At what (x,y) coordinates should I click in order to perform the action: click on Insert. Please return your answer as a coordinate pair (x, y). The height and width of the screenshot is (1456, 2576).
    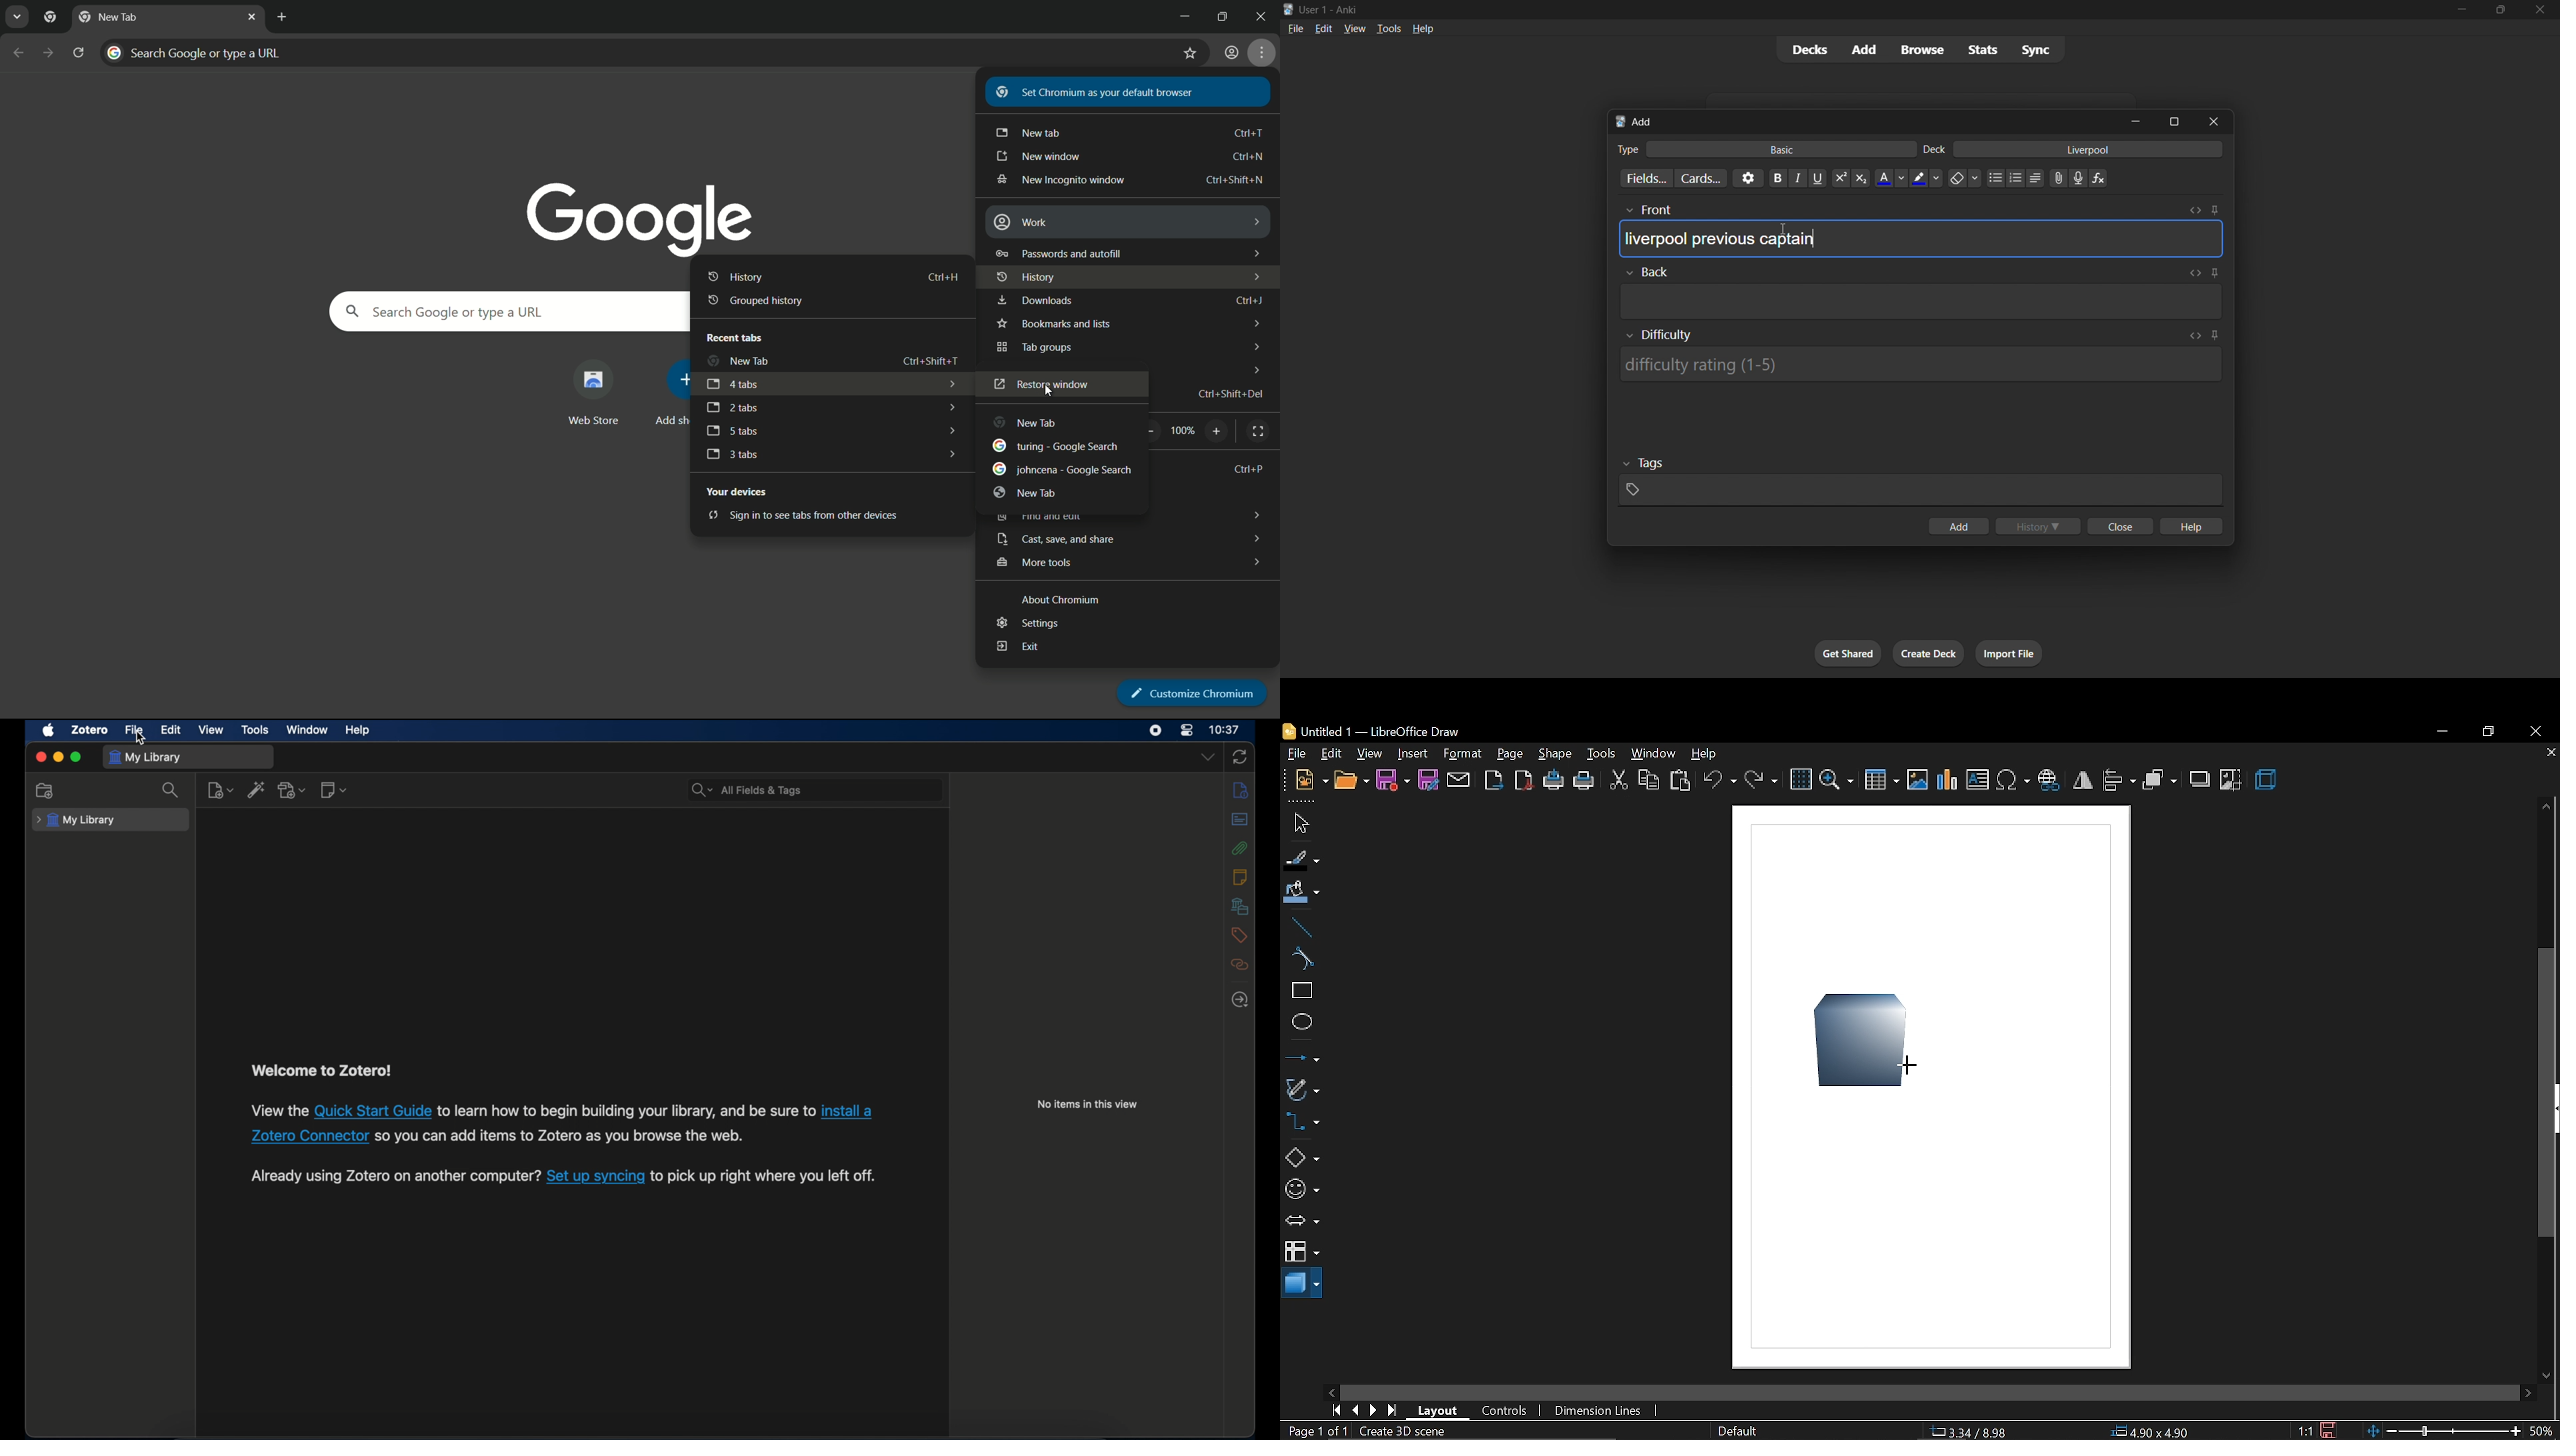
    Looking at the image, I should click on (1413, 754).